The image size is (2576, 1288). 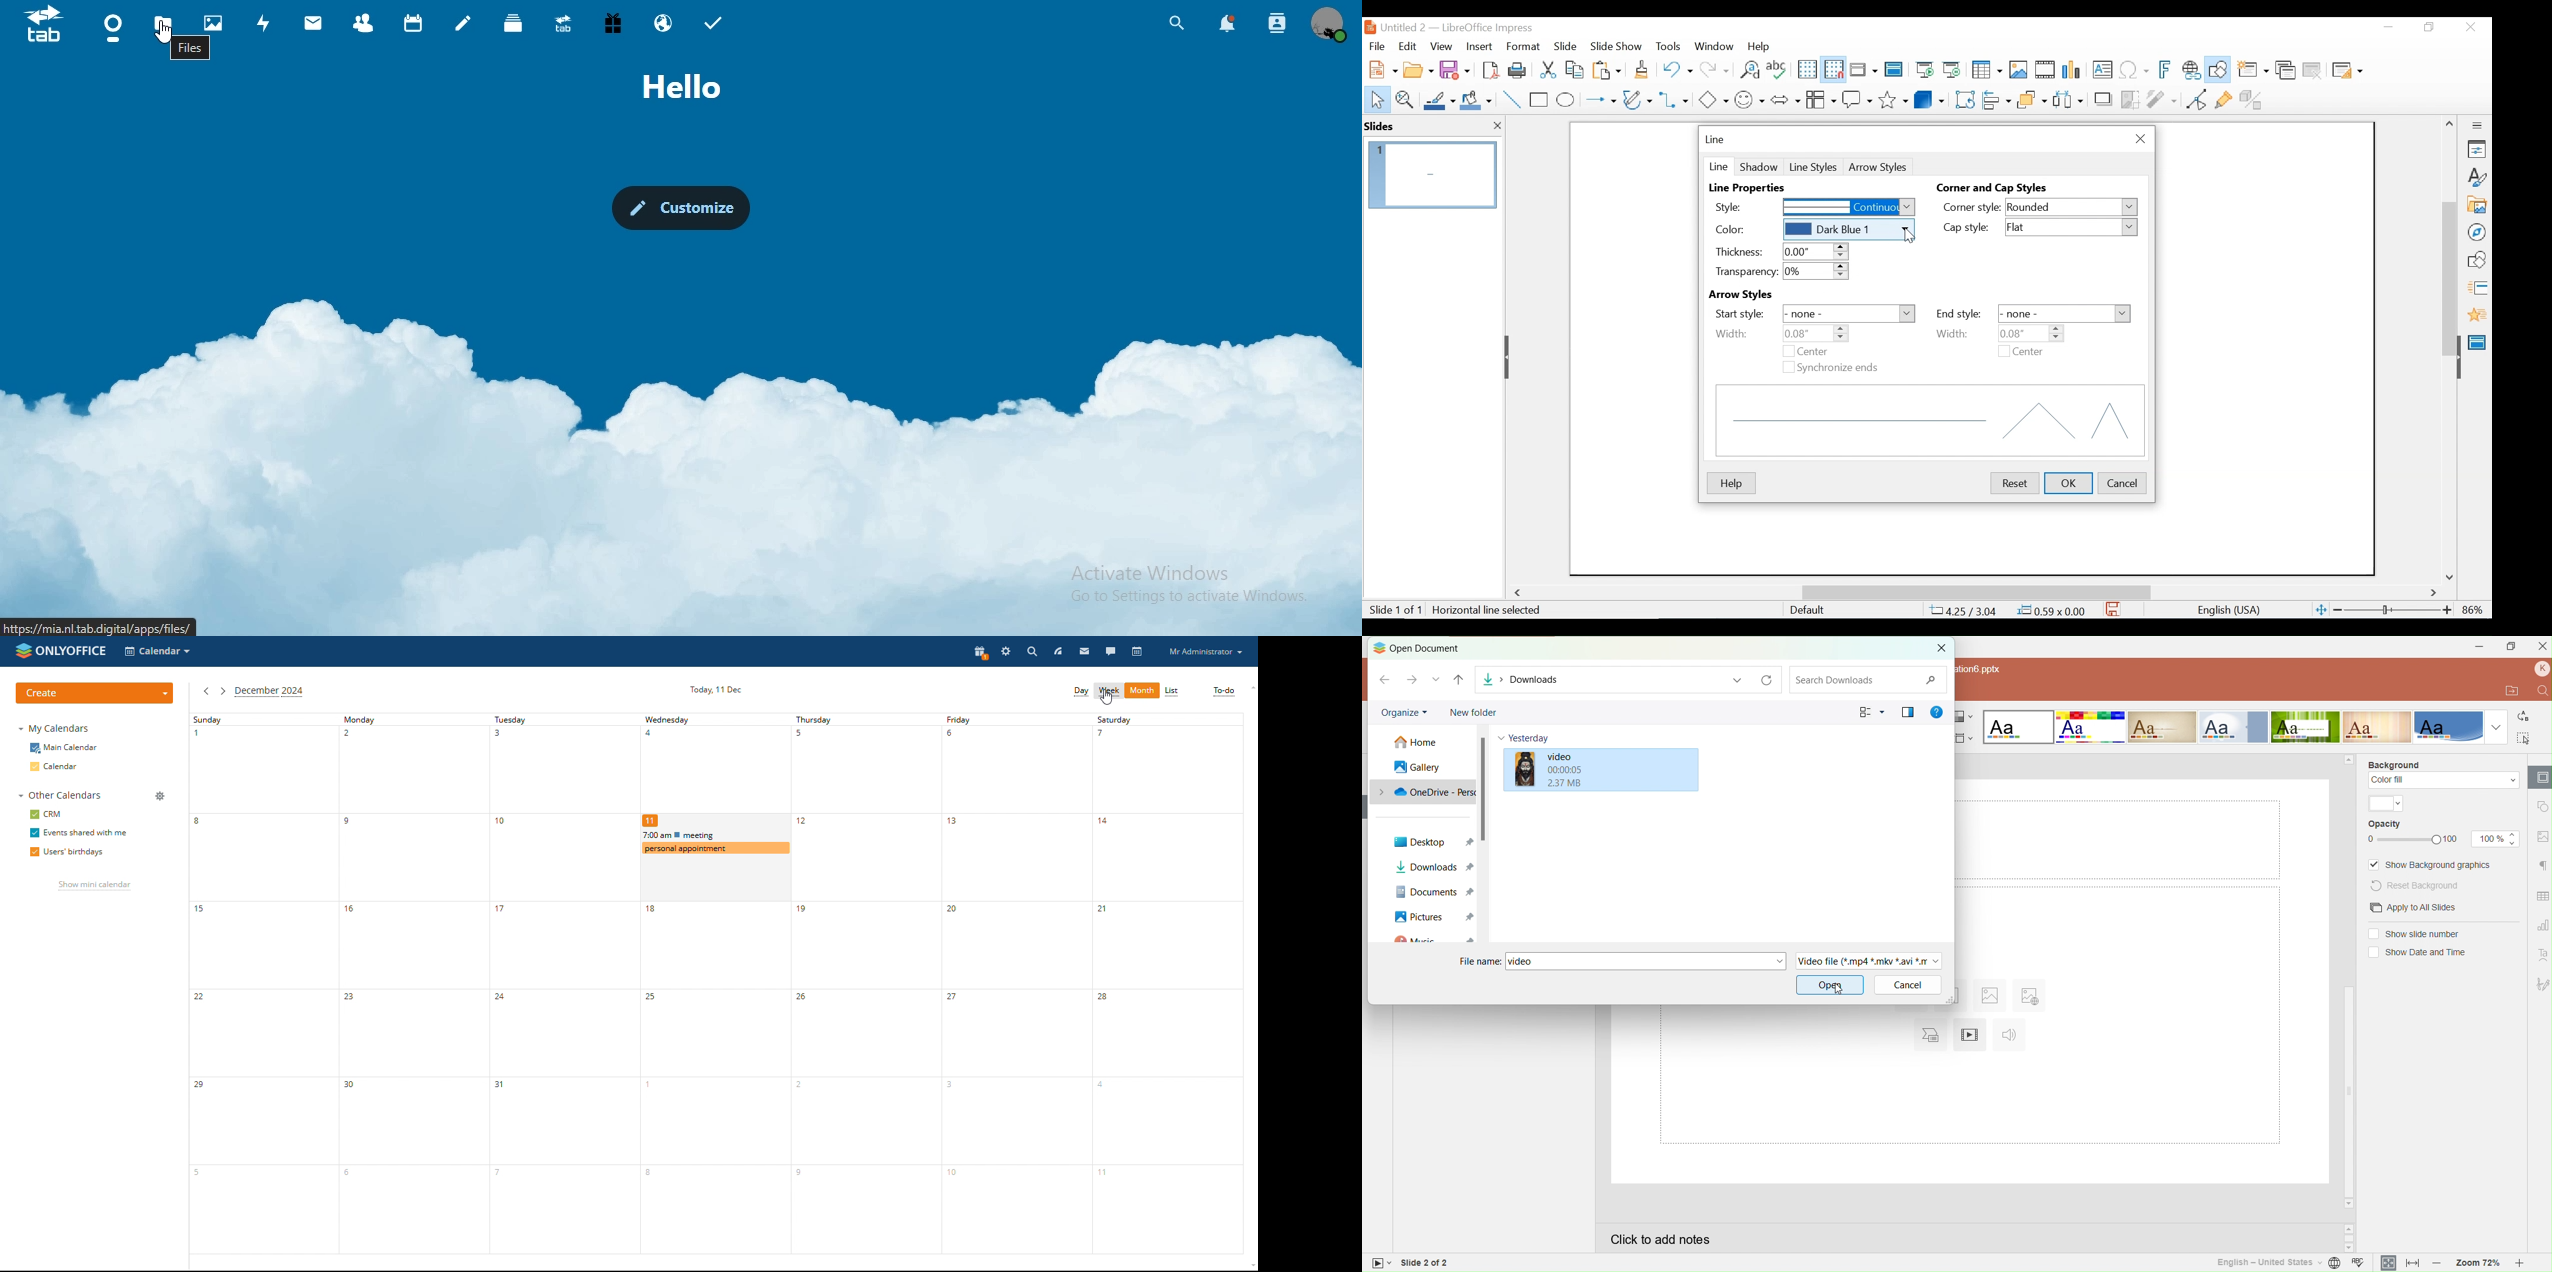 What do you see at coordinates (1112, 650) in the screenshot?
I see `talk` at bounding box center [1112, 650].